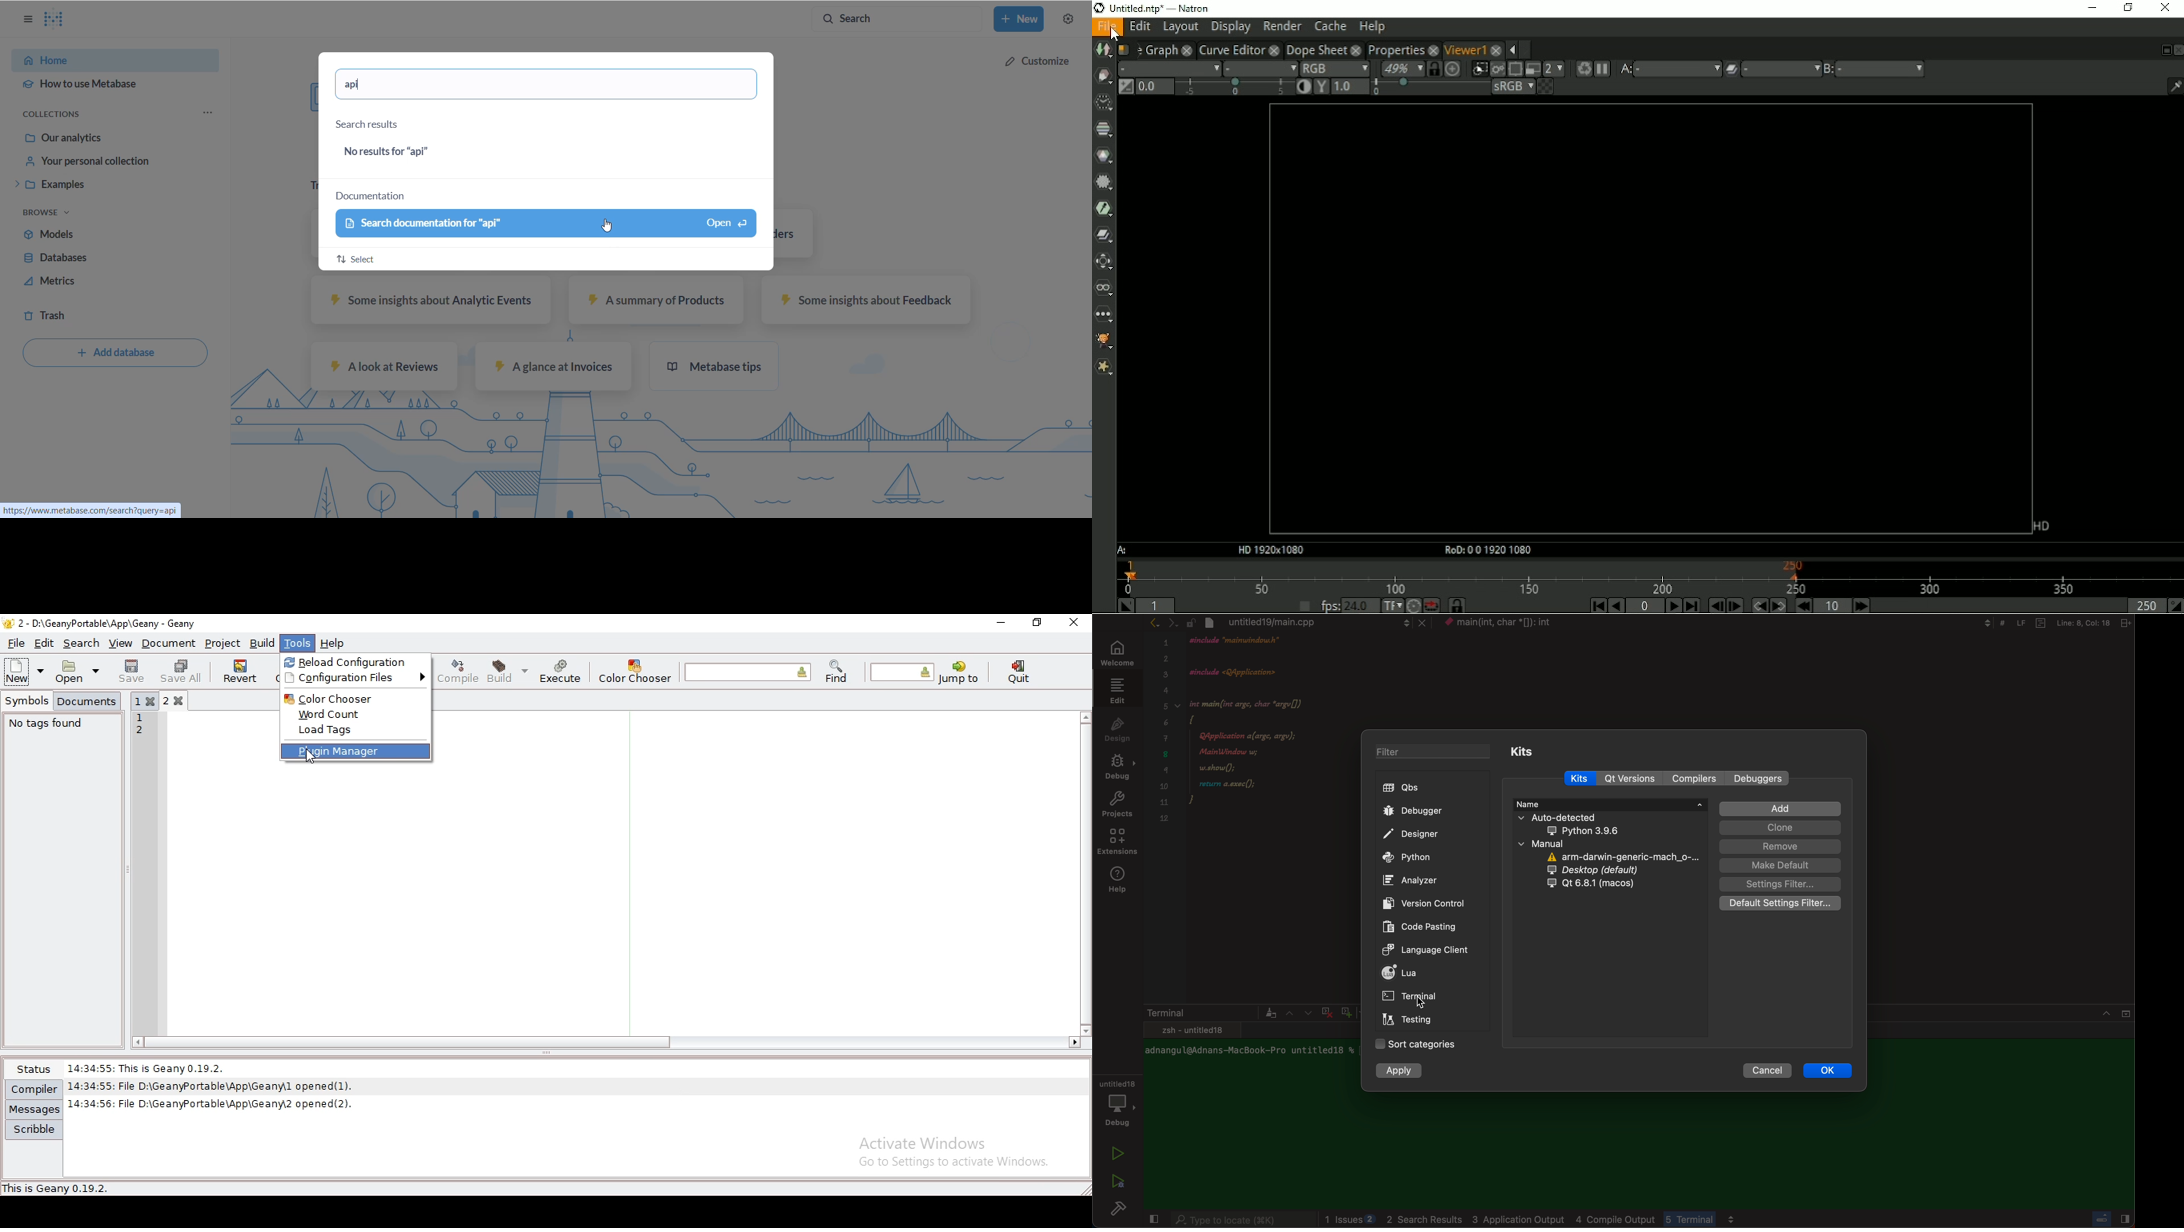 This screenshot has height=1232, width=2184. Describe the element at coordinates (2175, 605) in the screenshot. I see `Set playback out point` at that location.